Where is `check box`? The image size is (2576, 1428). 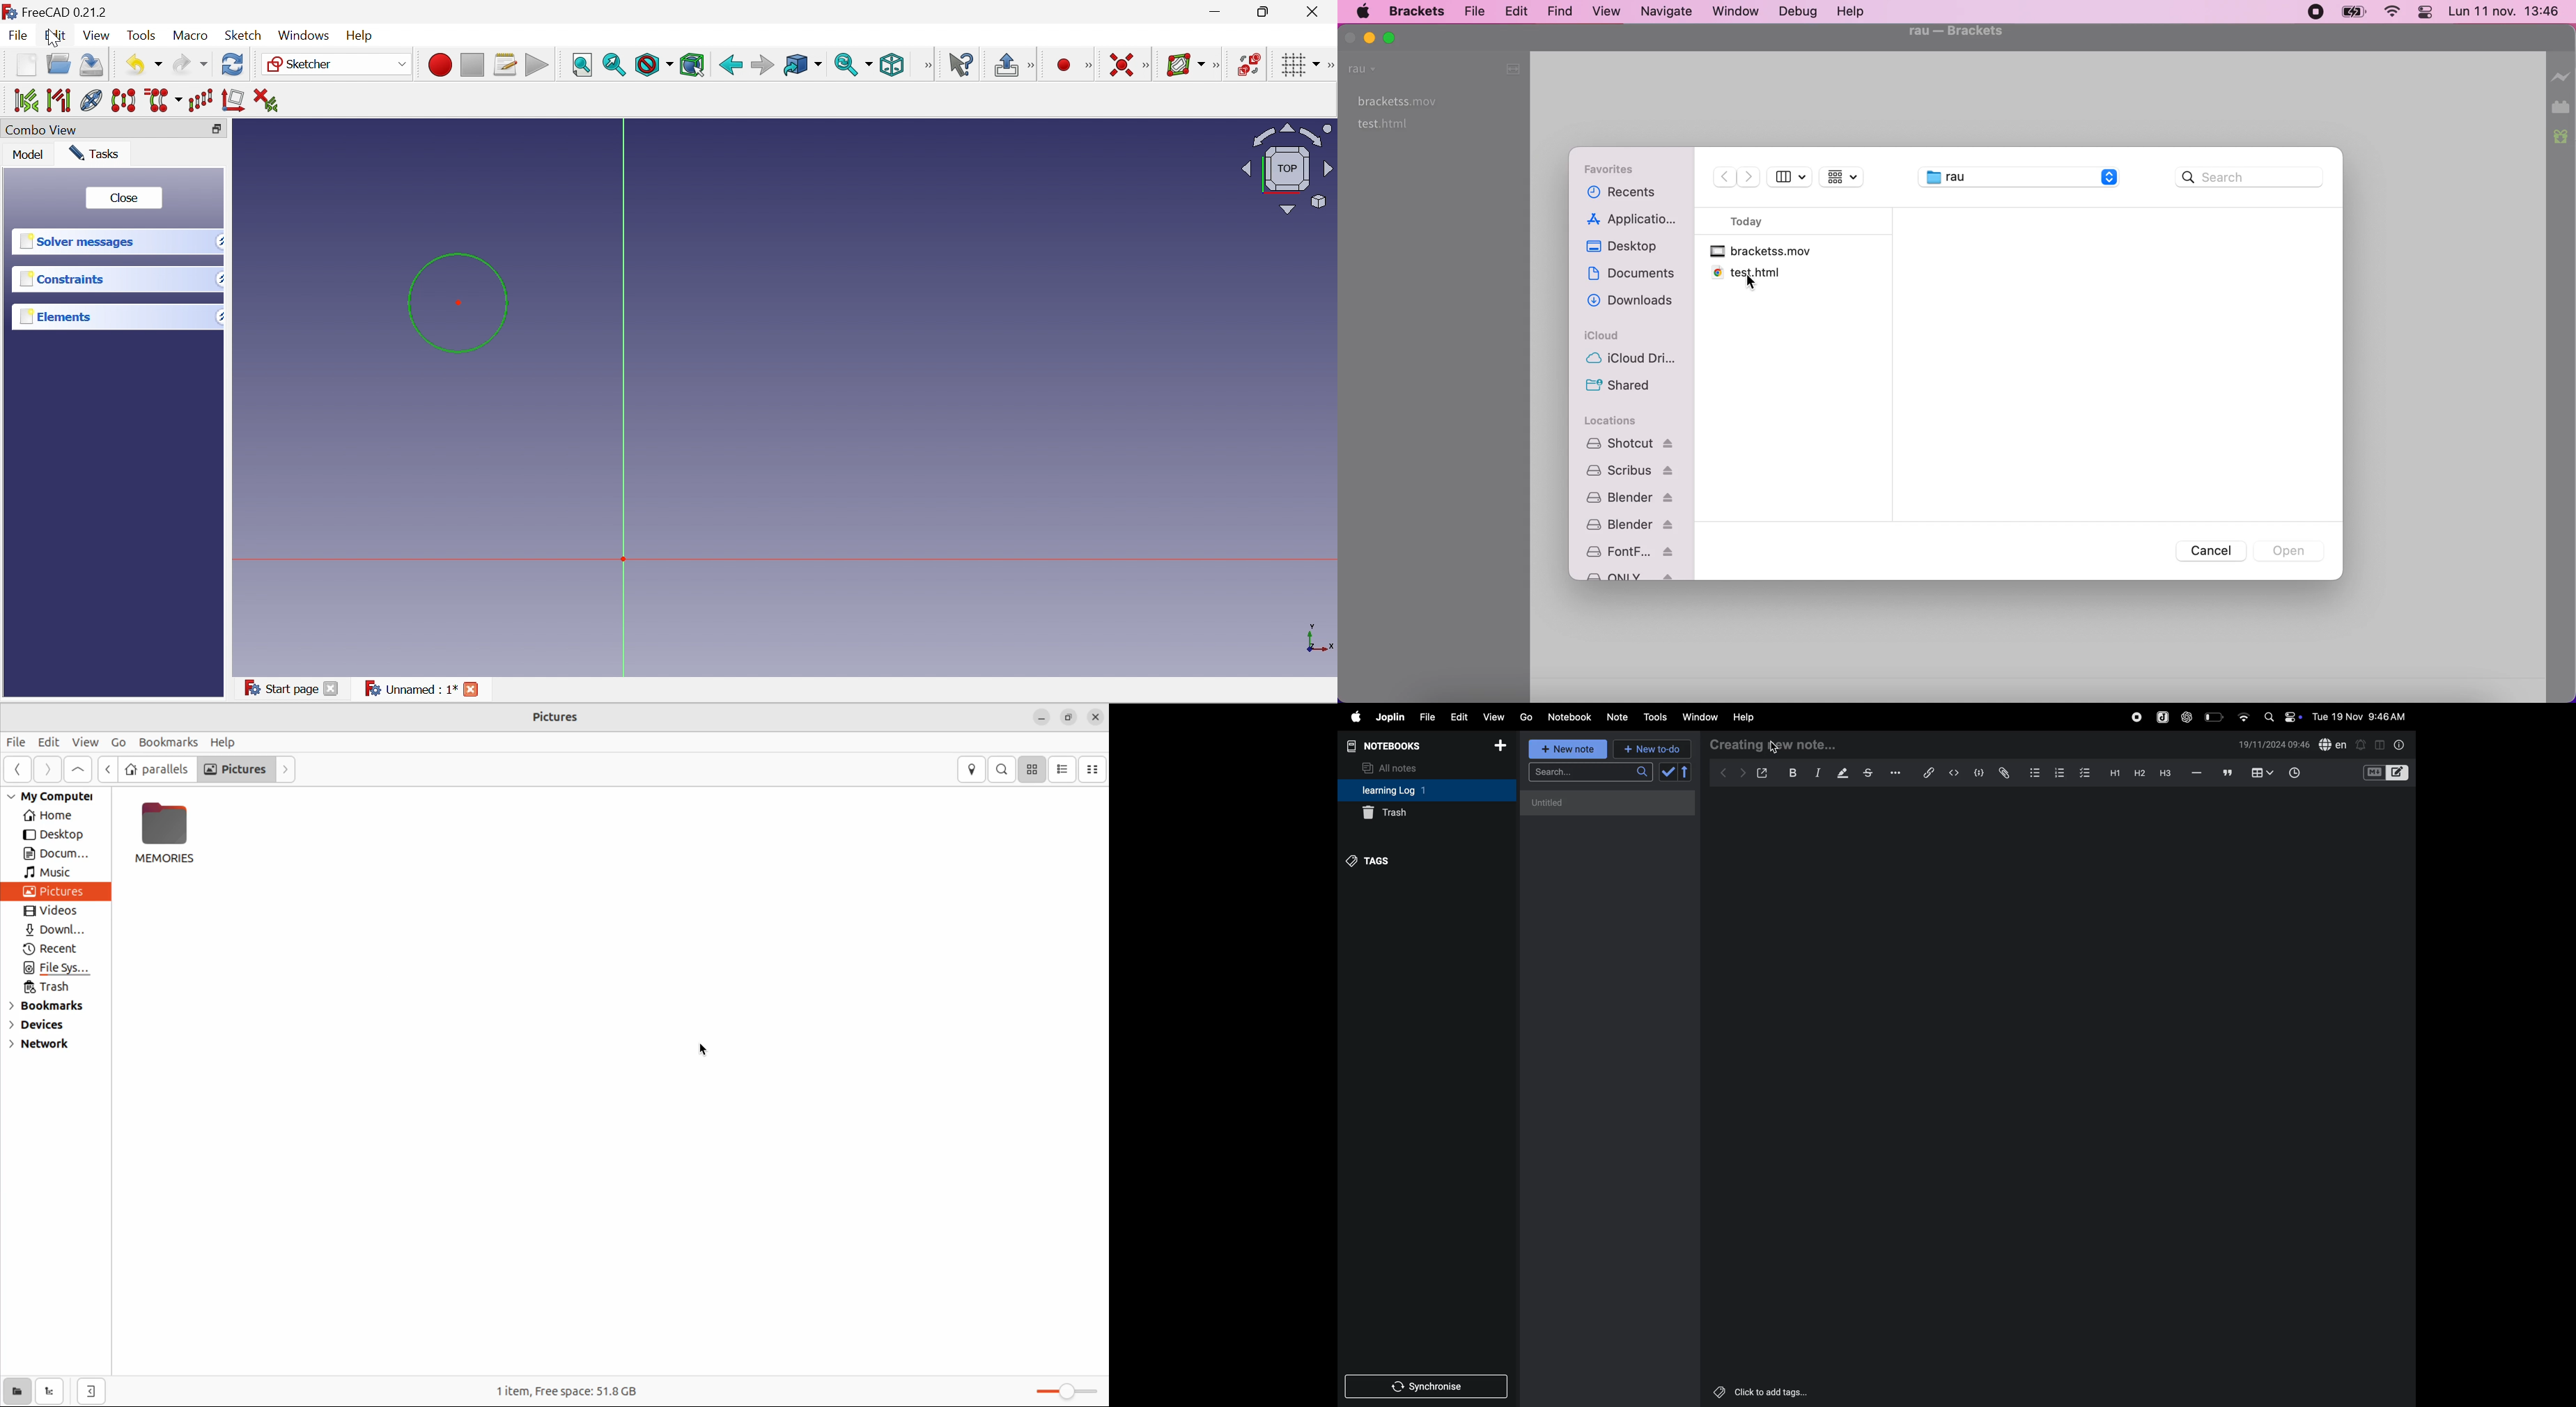 check box is located at coordinates (1677, 772).